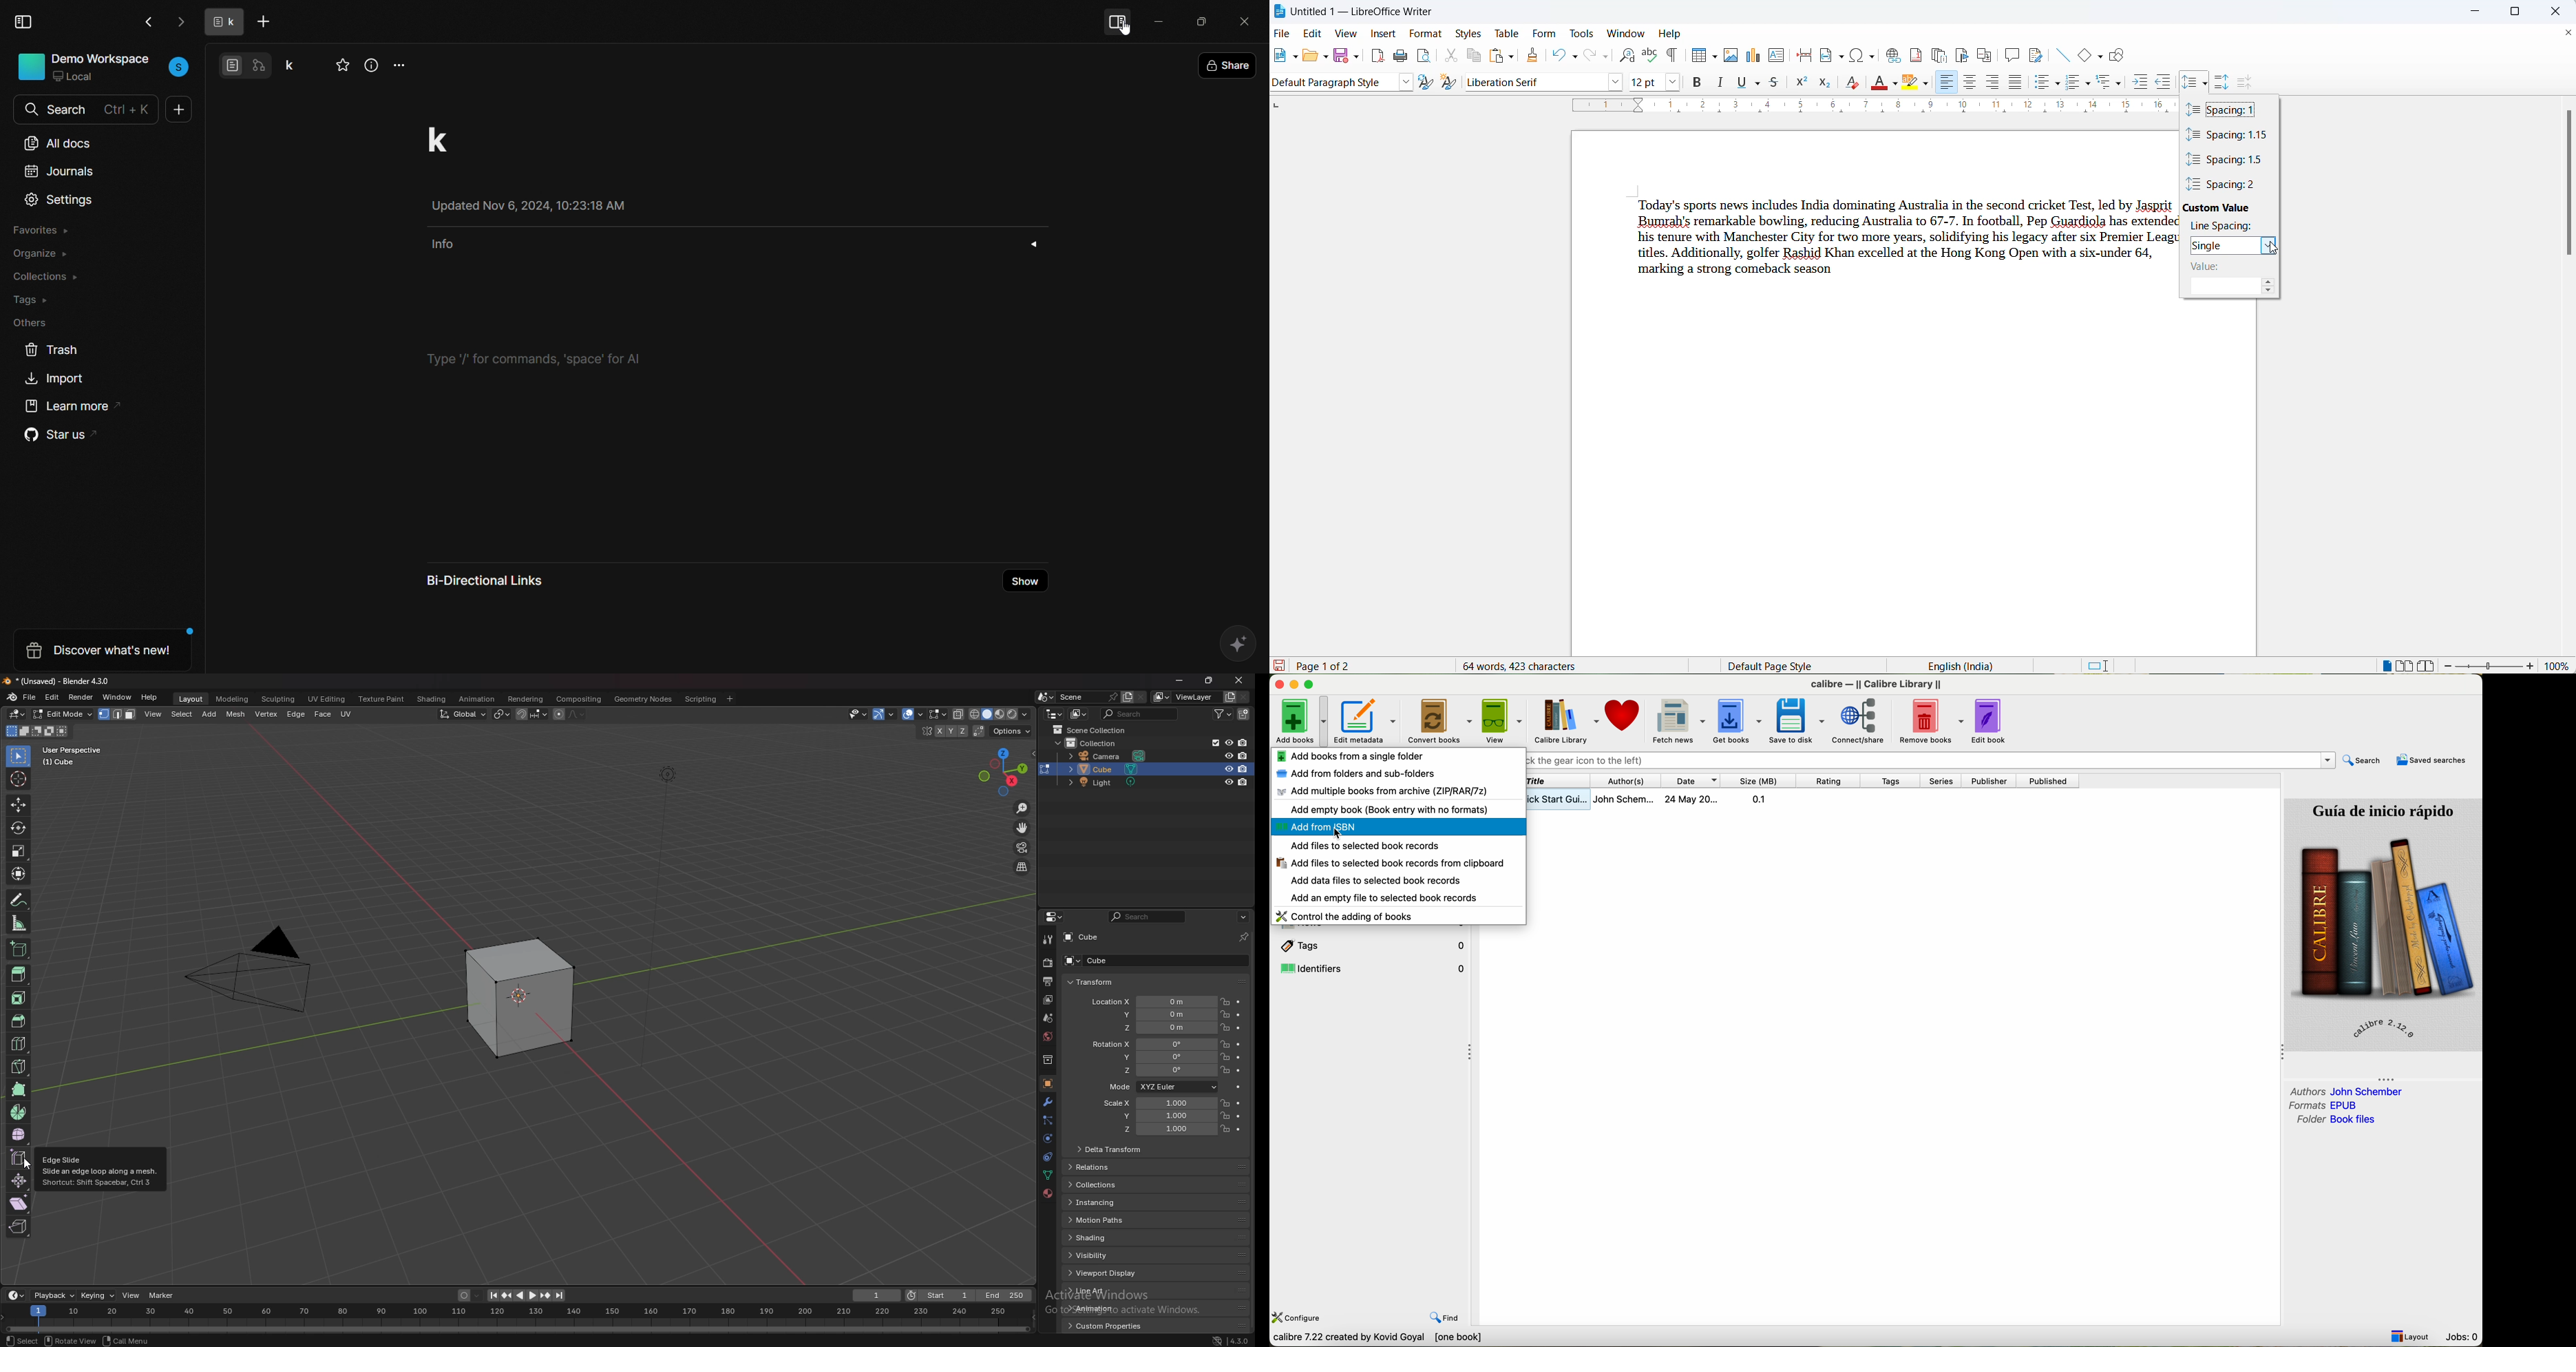  Describe the element at coordinates (20, 1134) in the screenshot. I see `smooth` at that location.